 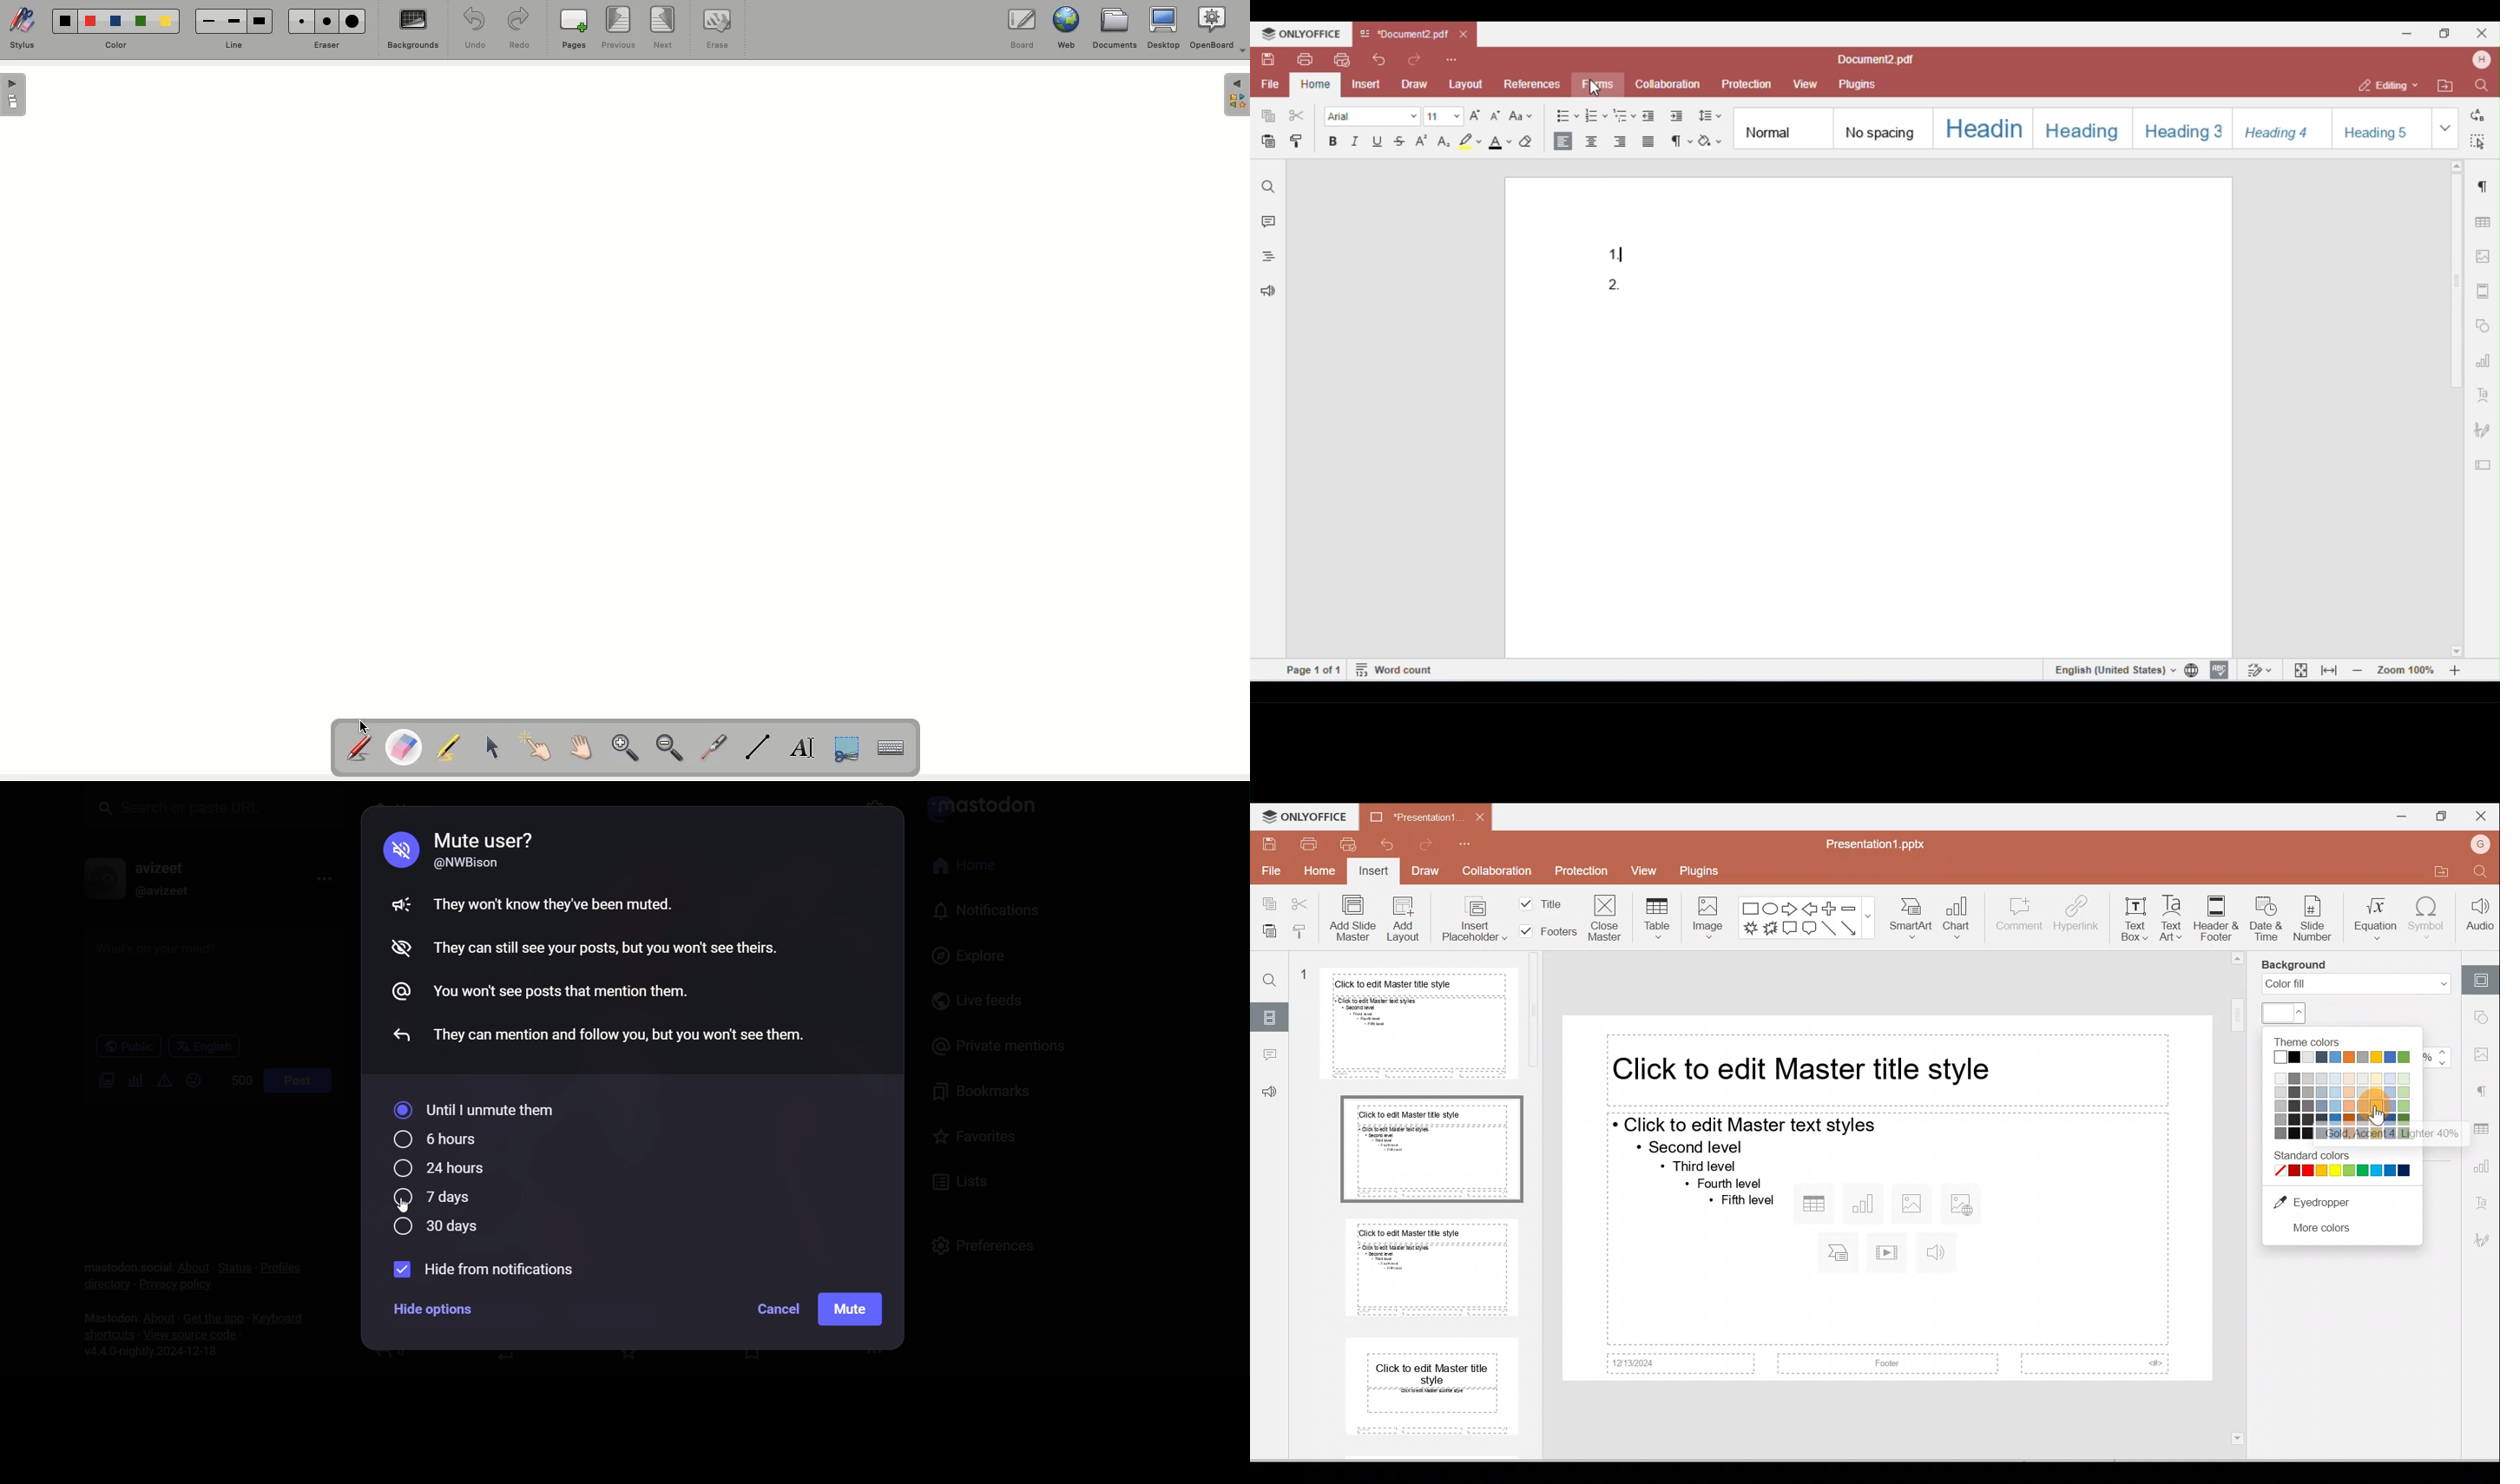 I want to click on Black, so click(x=66, y=20).